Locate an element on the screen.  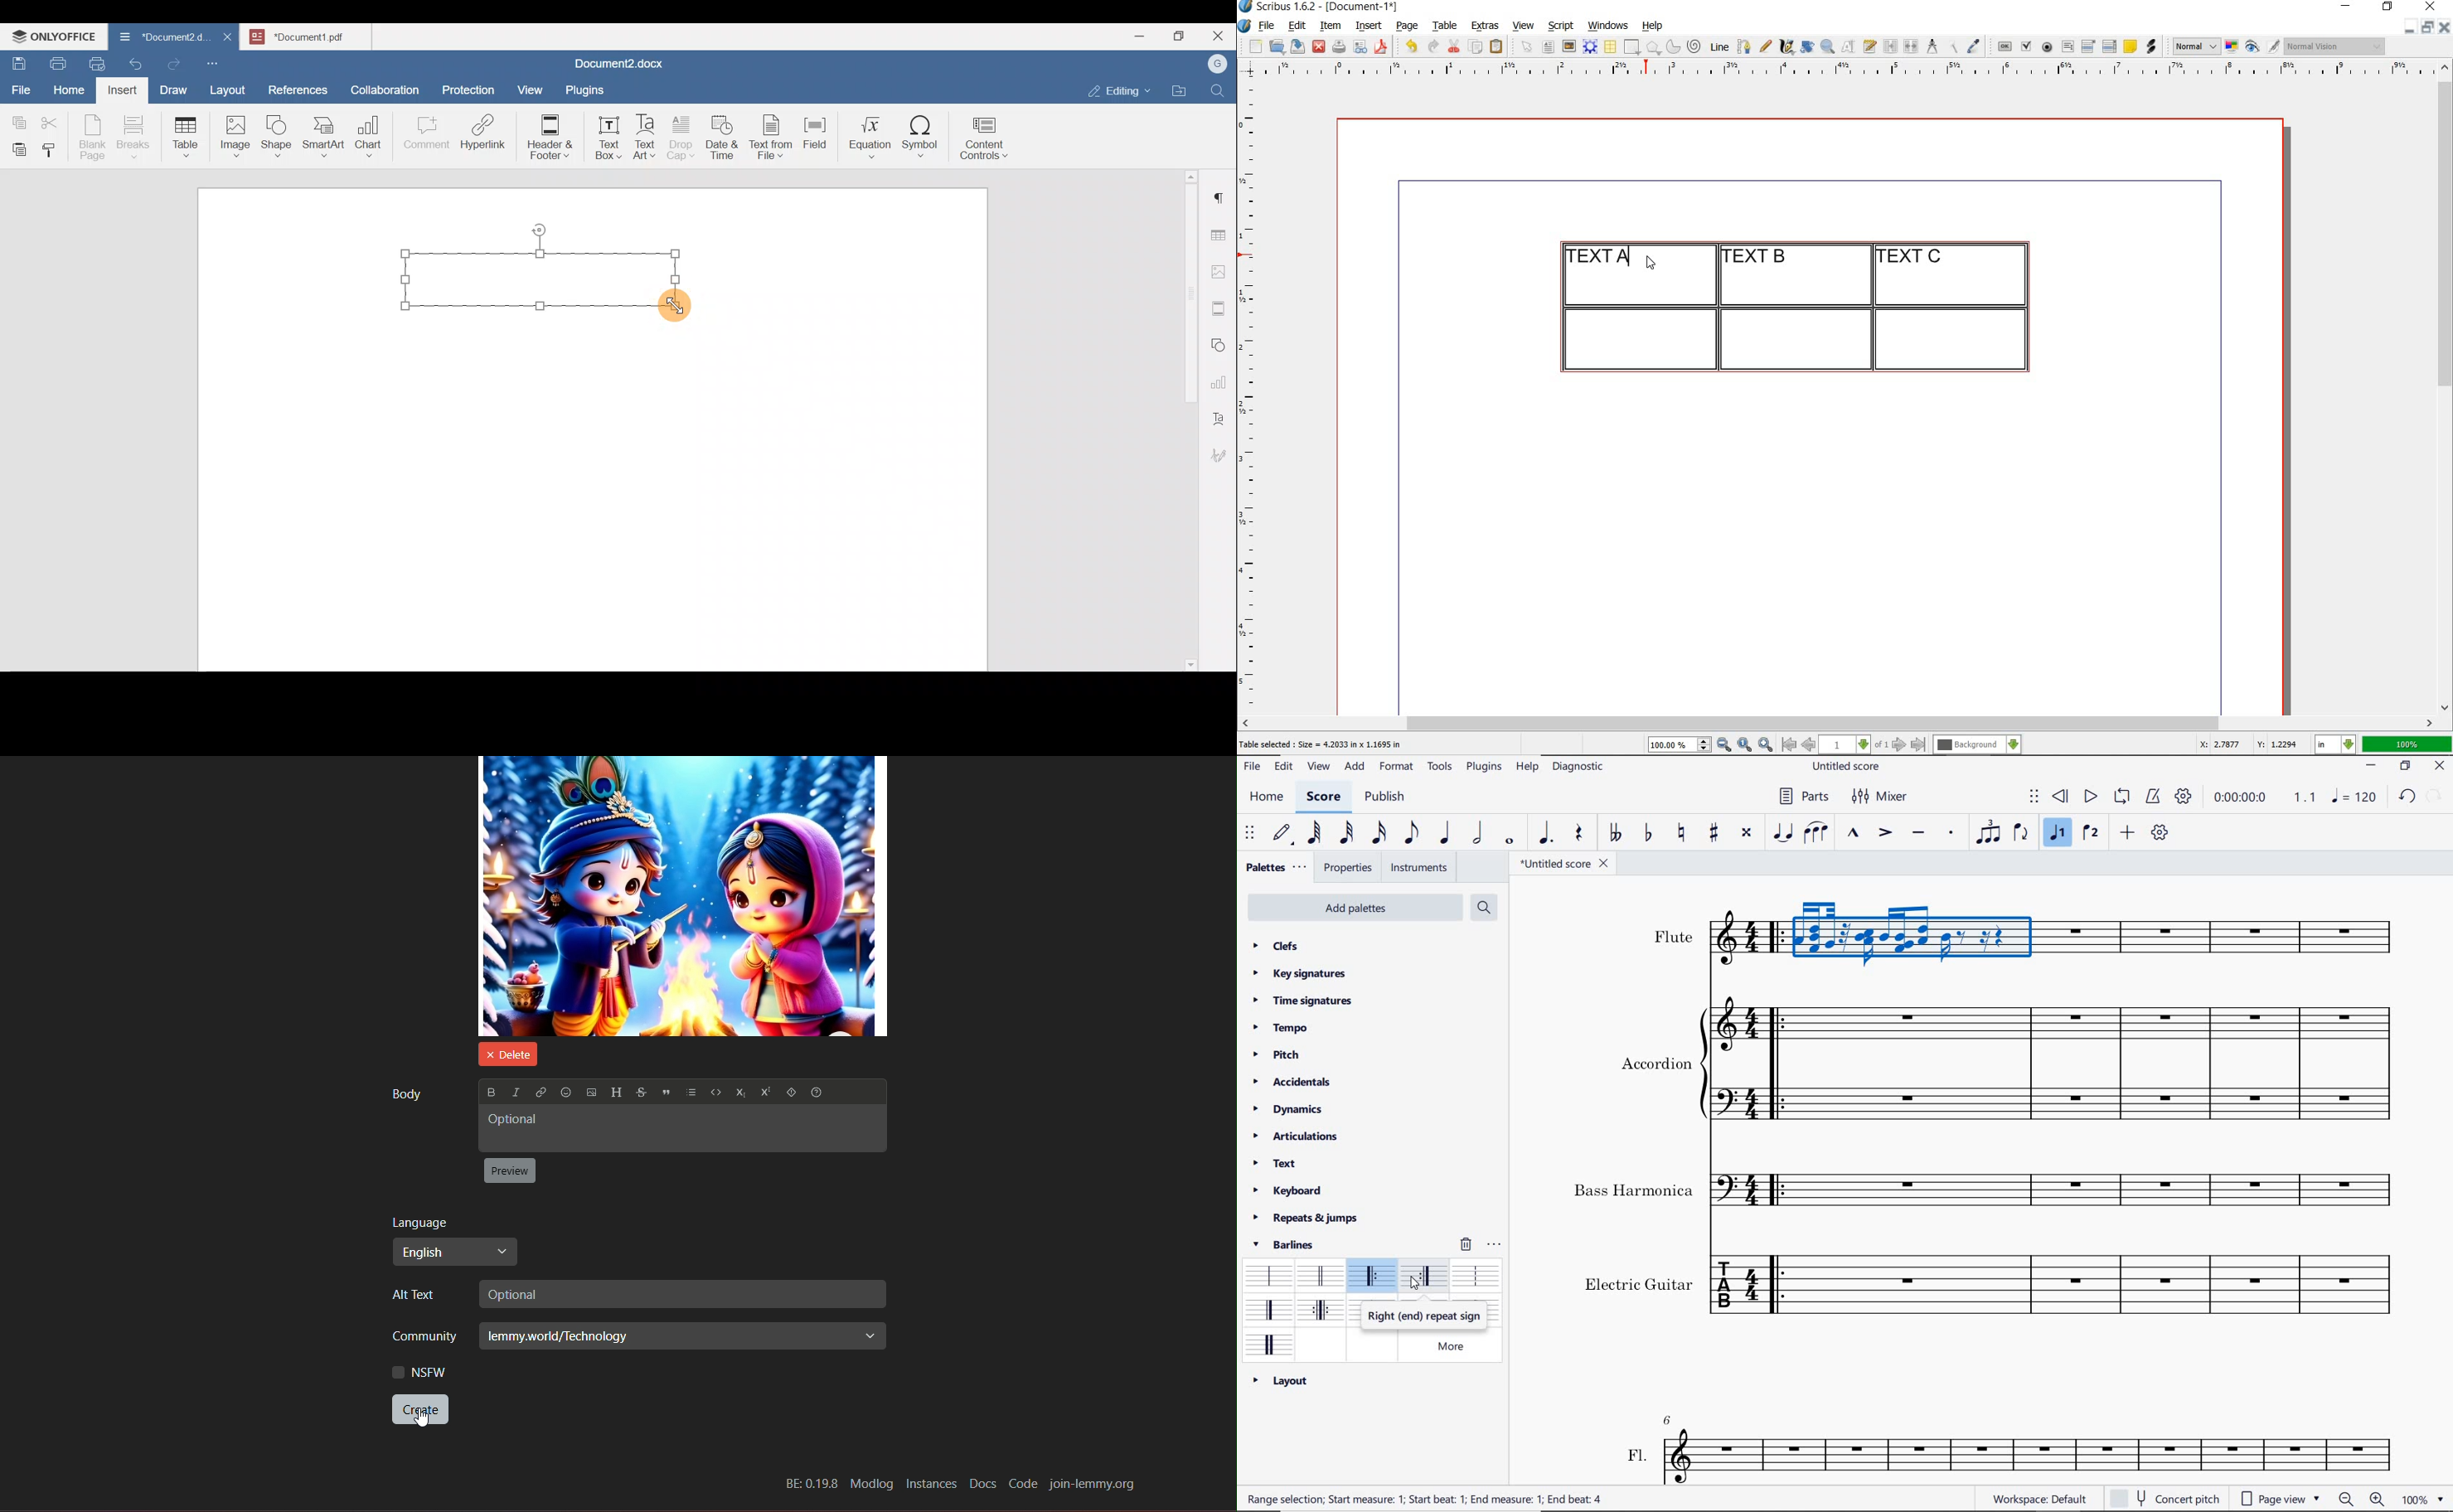
image is located at coordinates (683, 896).